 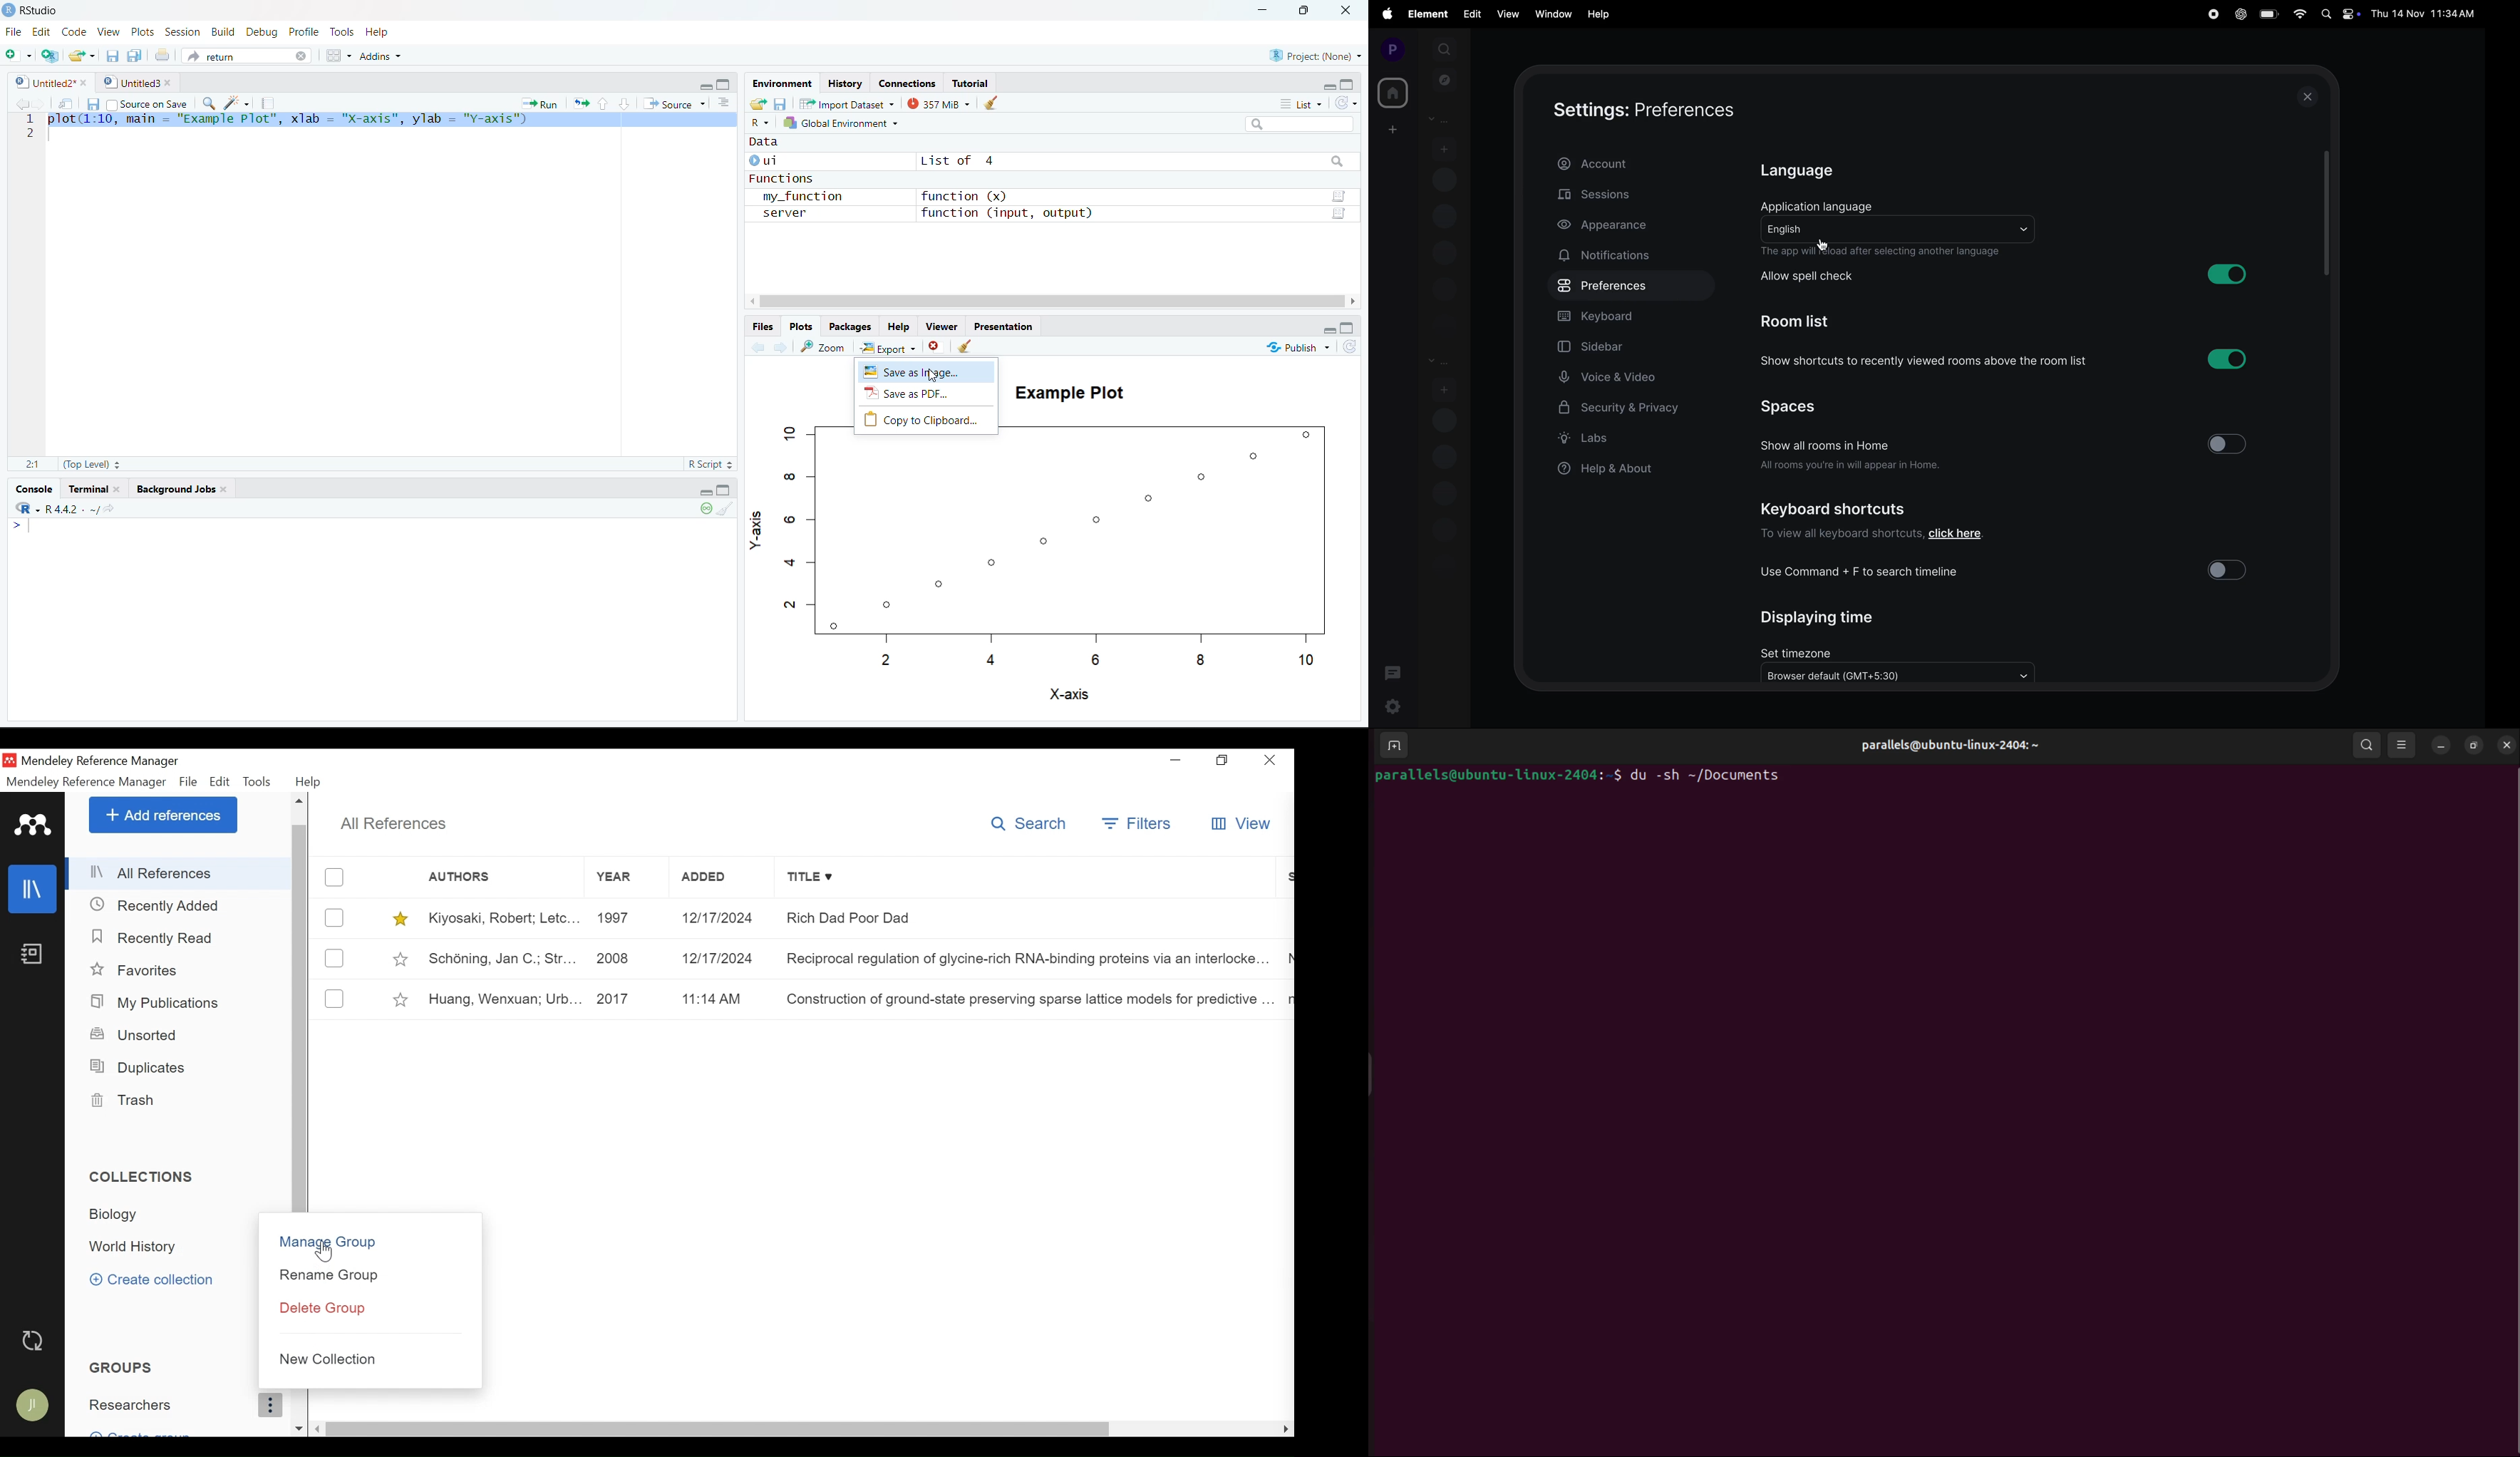 I want to click on Save as page..., so click(x=927, y=371).